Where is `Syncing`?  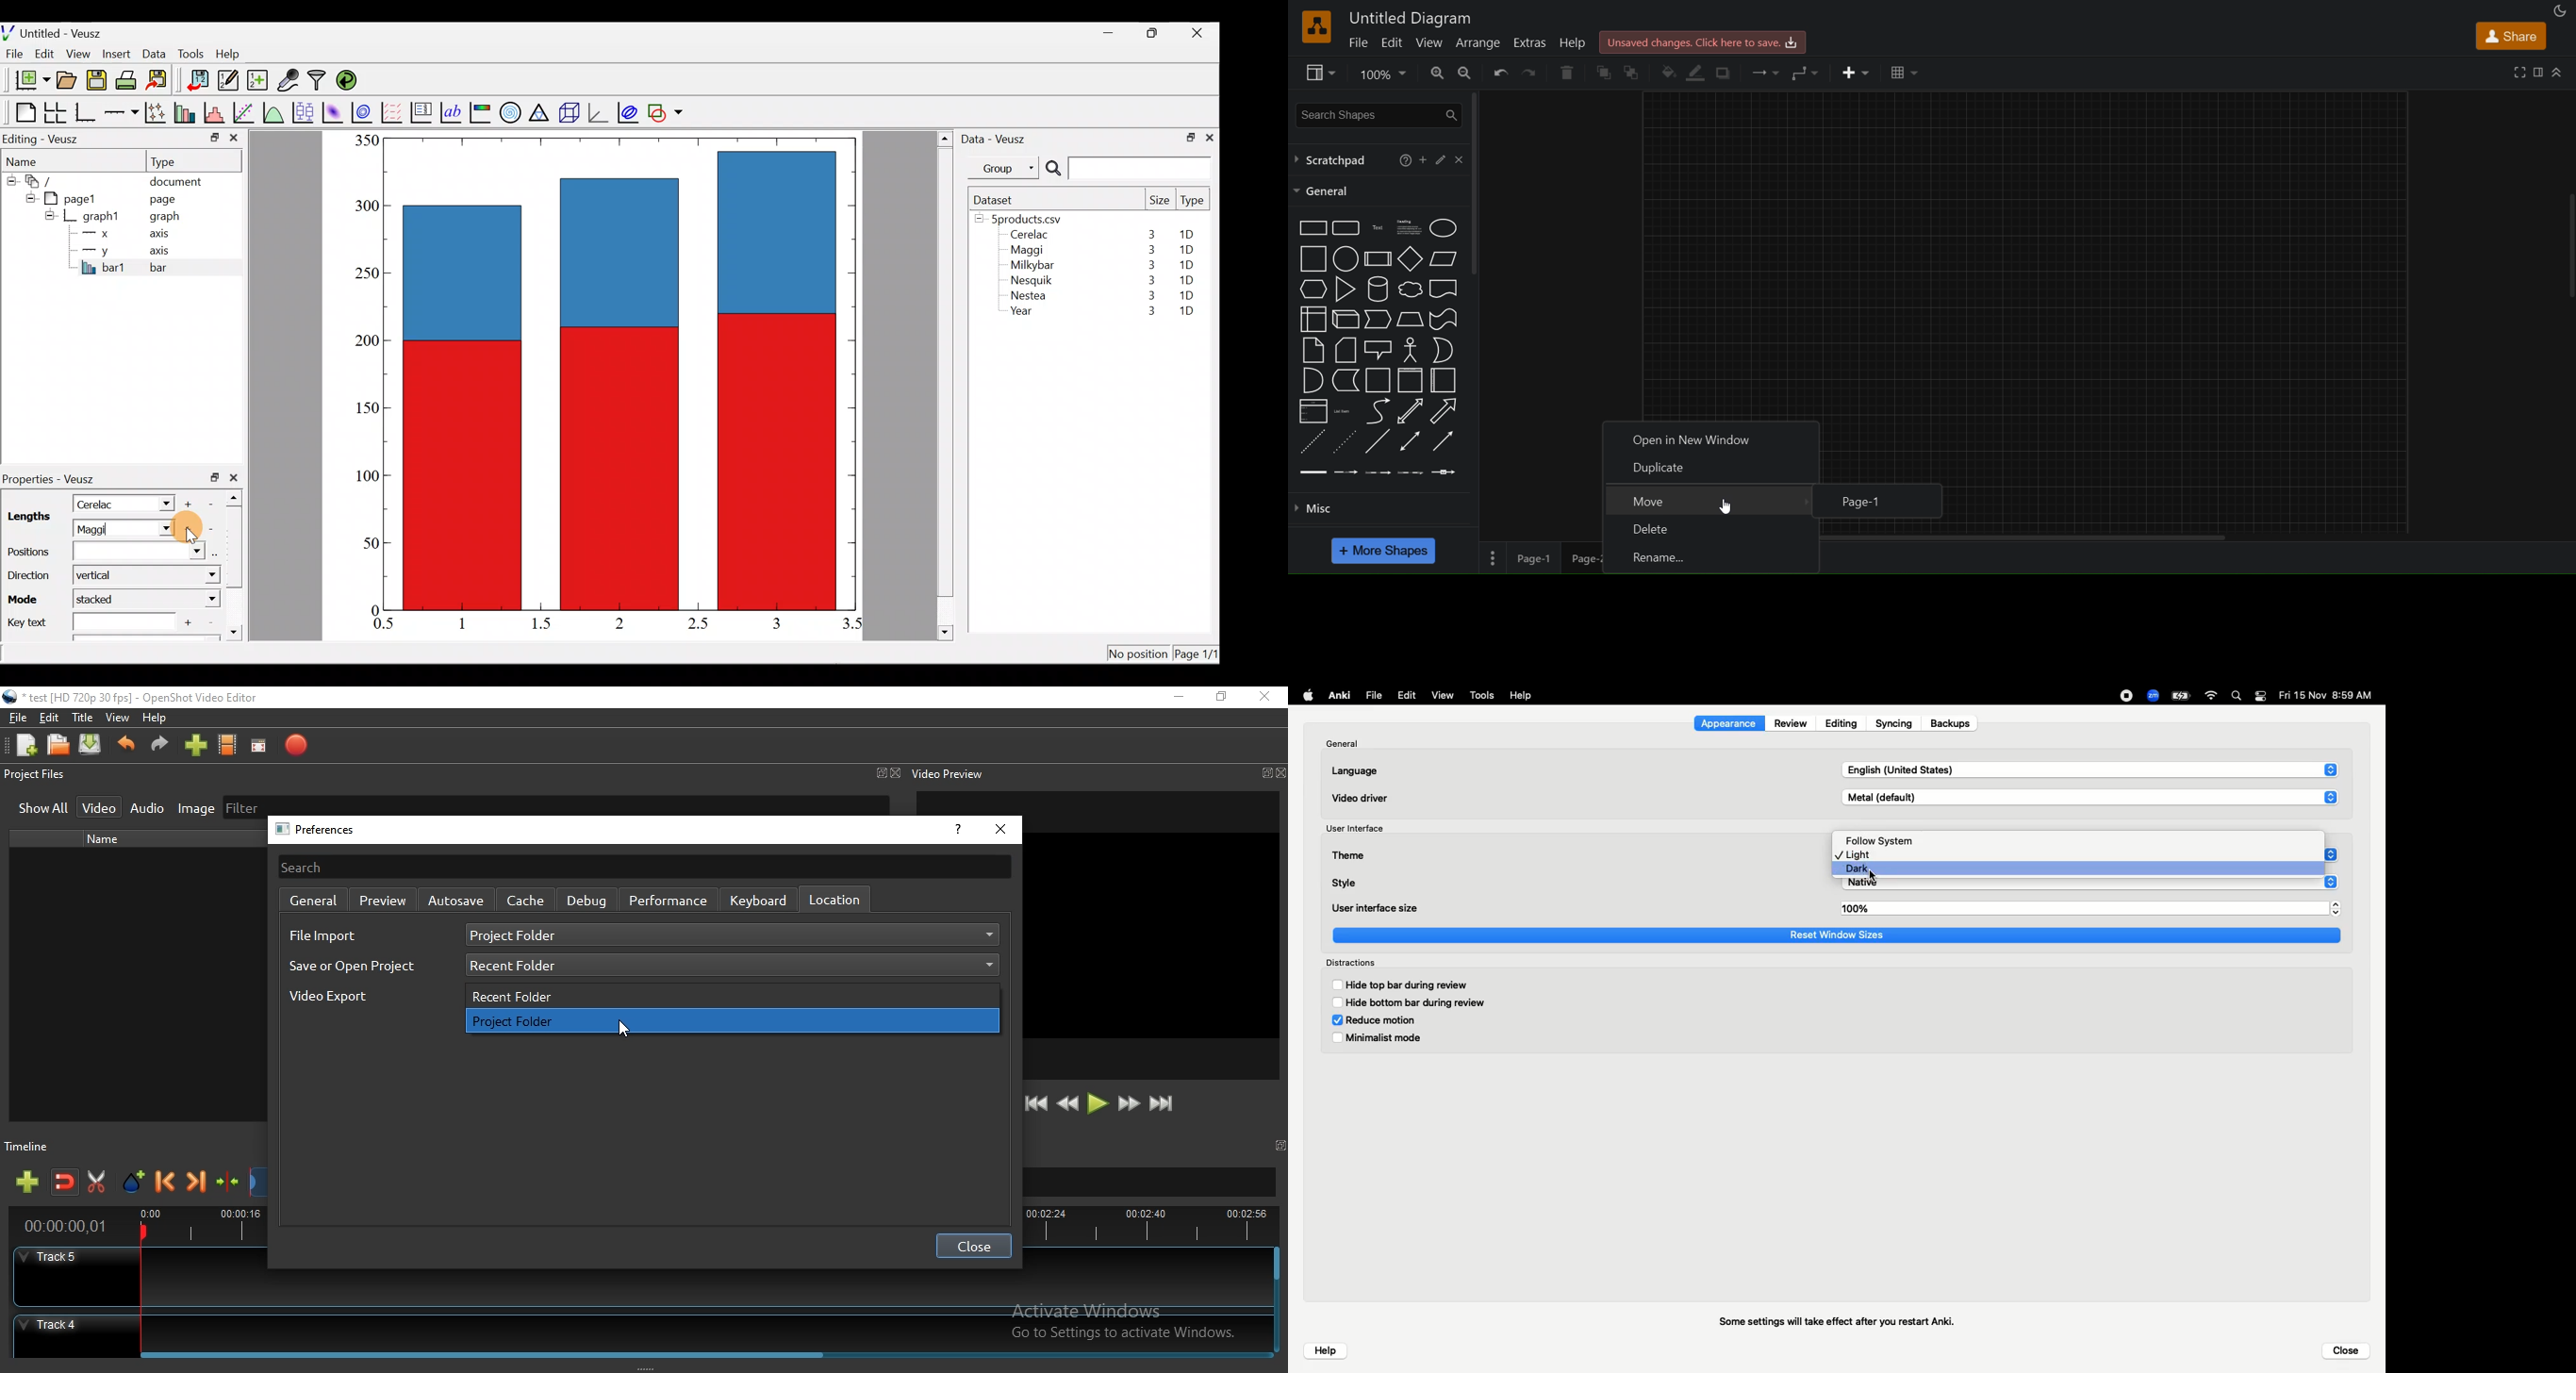
Syncing is located at coordinates (1896, 723).